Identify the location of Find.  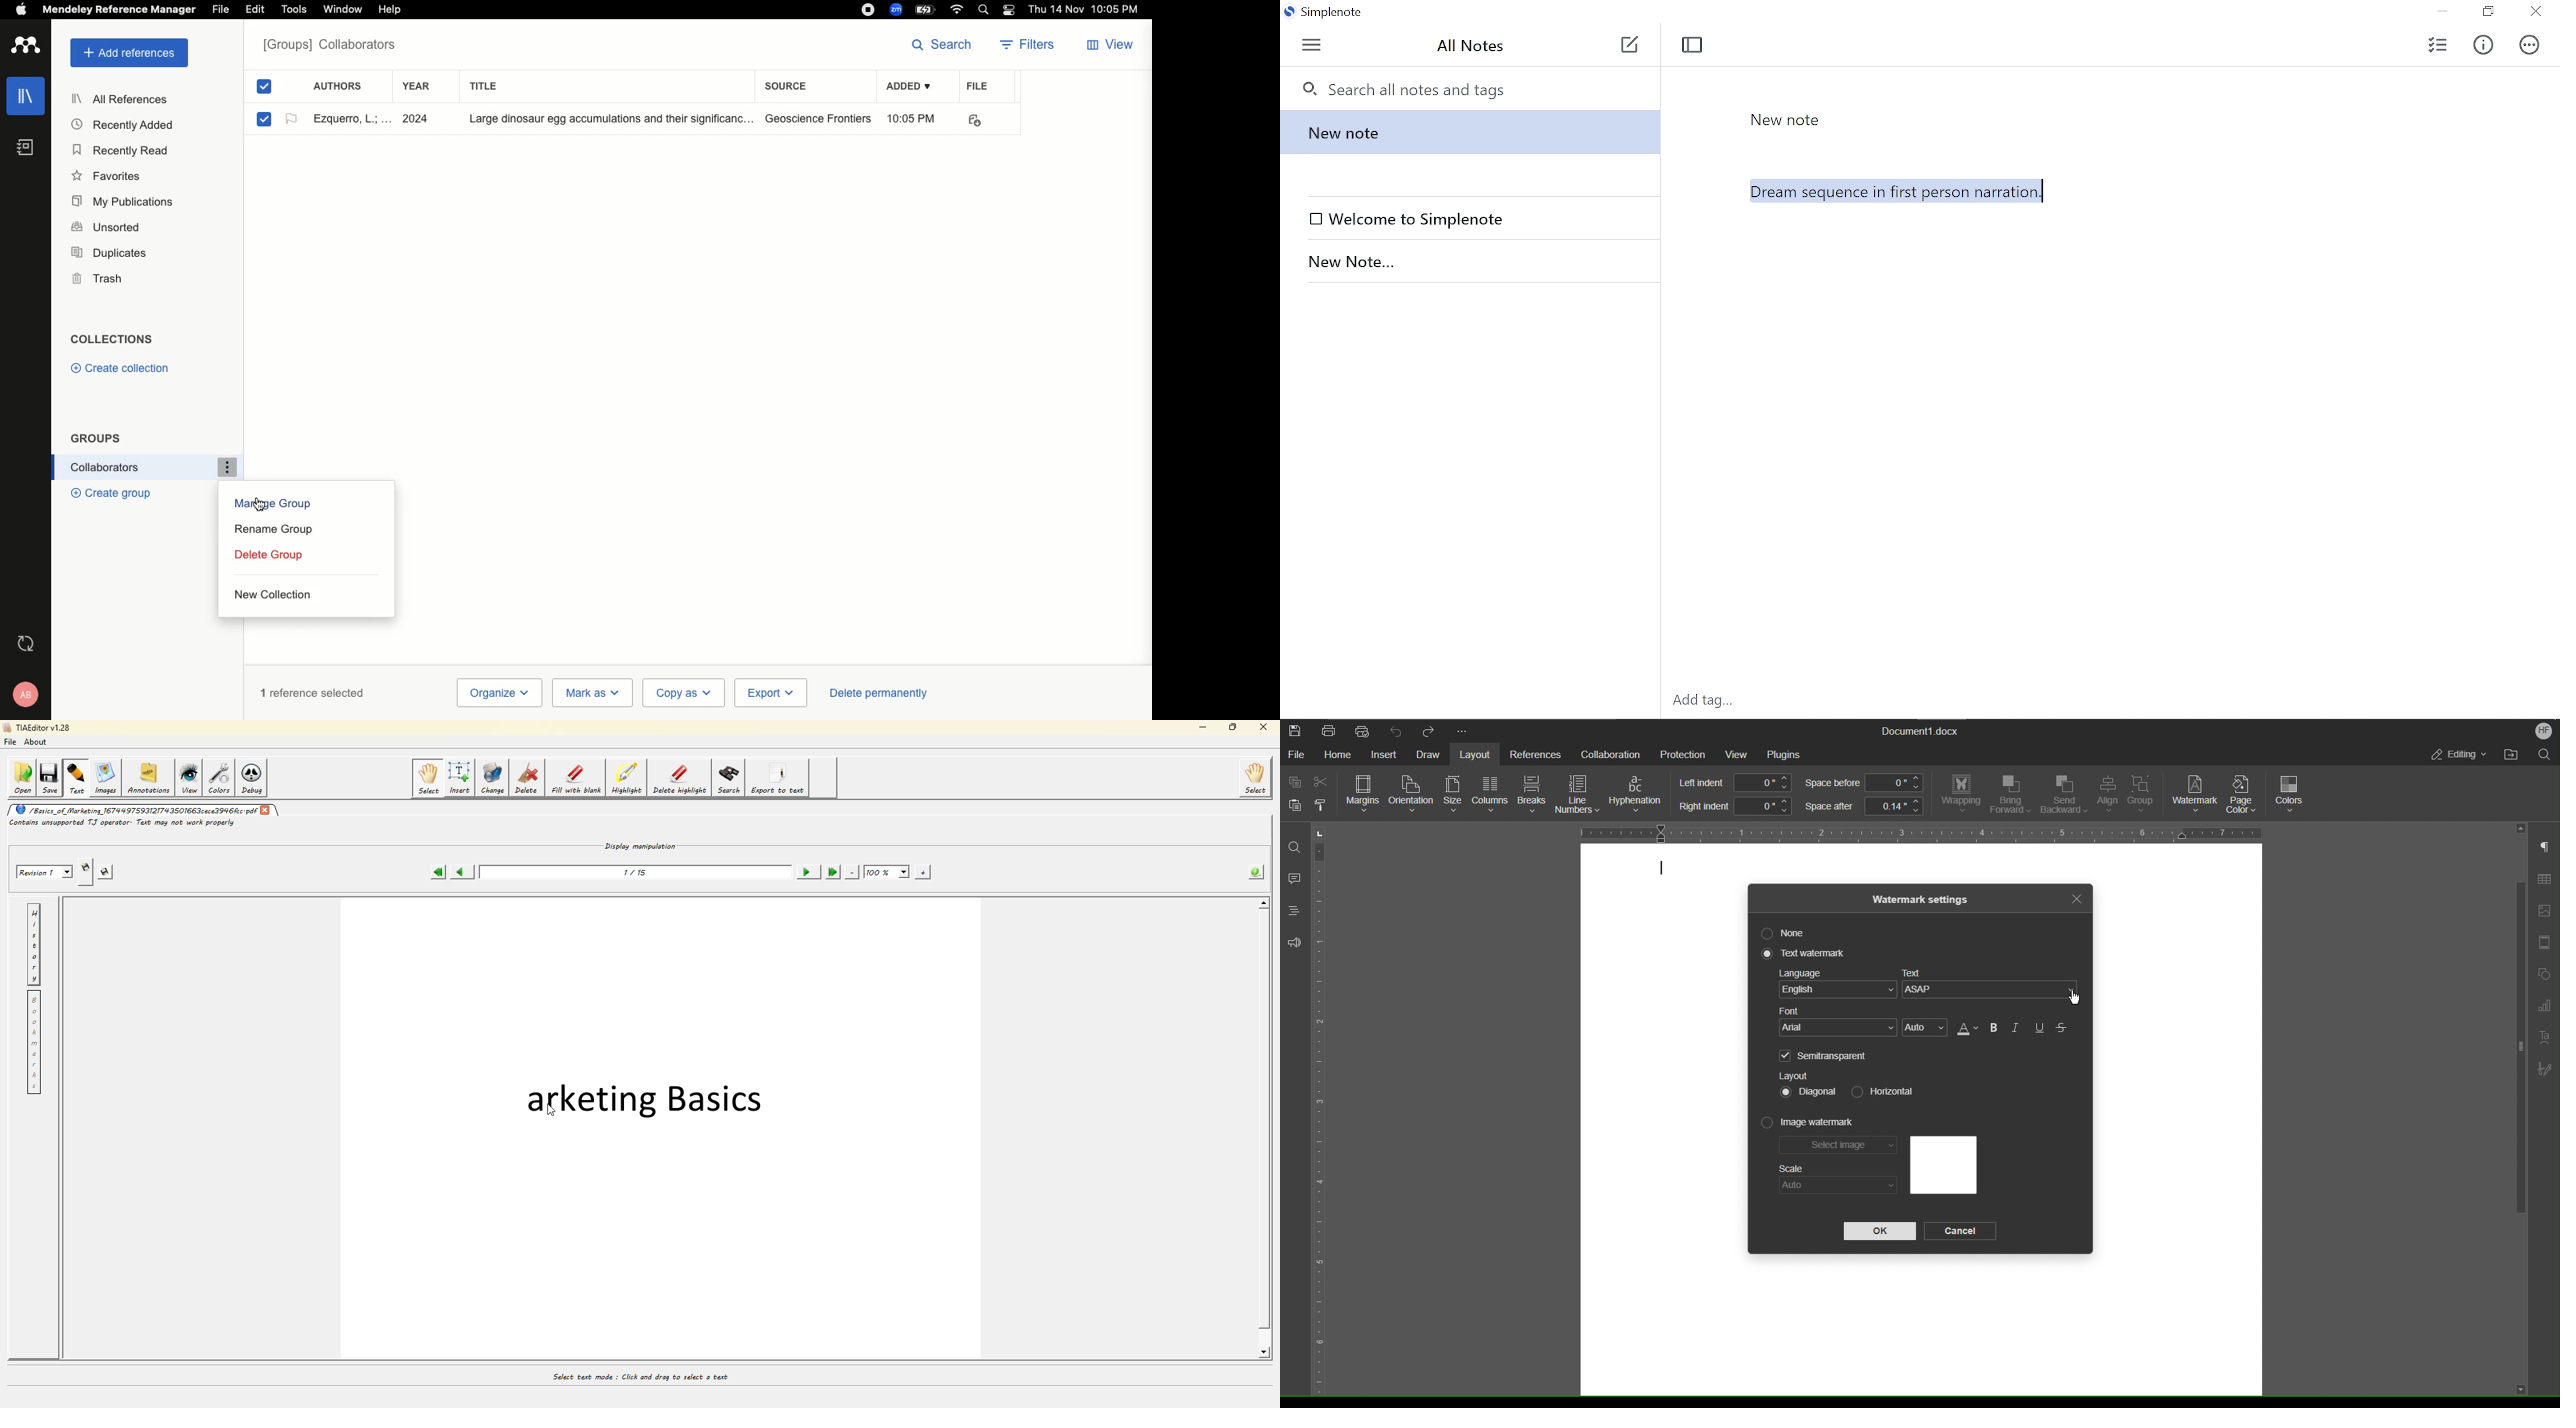
(1293, 847).